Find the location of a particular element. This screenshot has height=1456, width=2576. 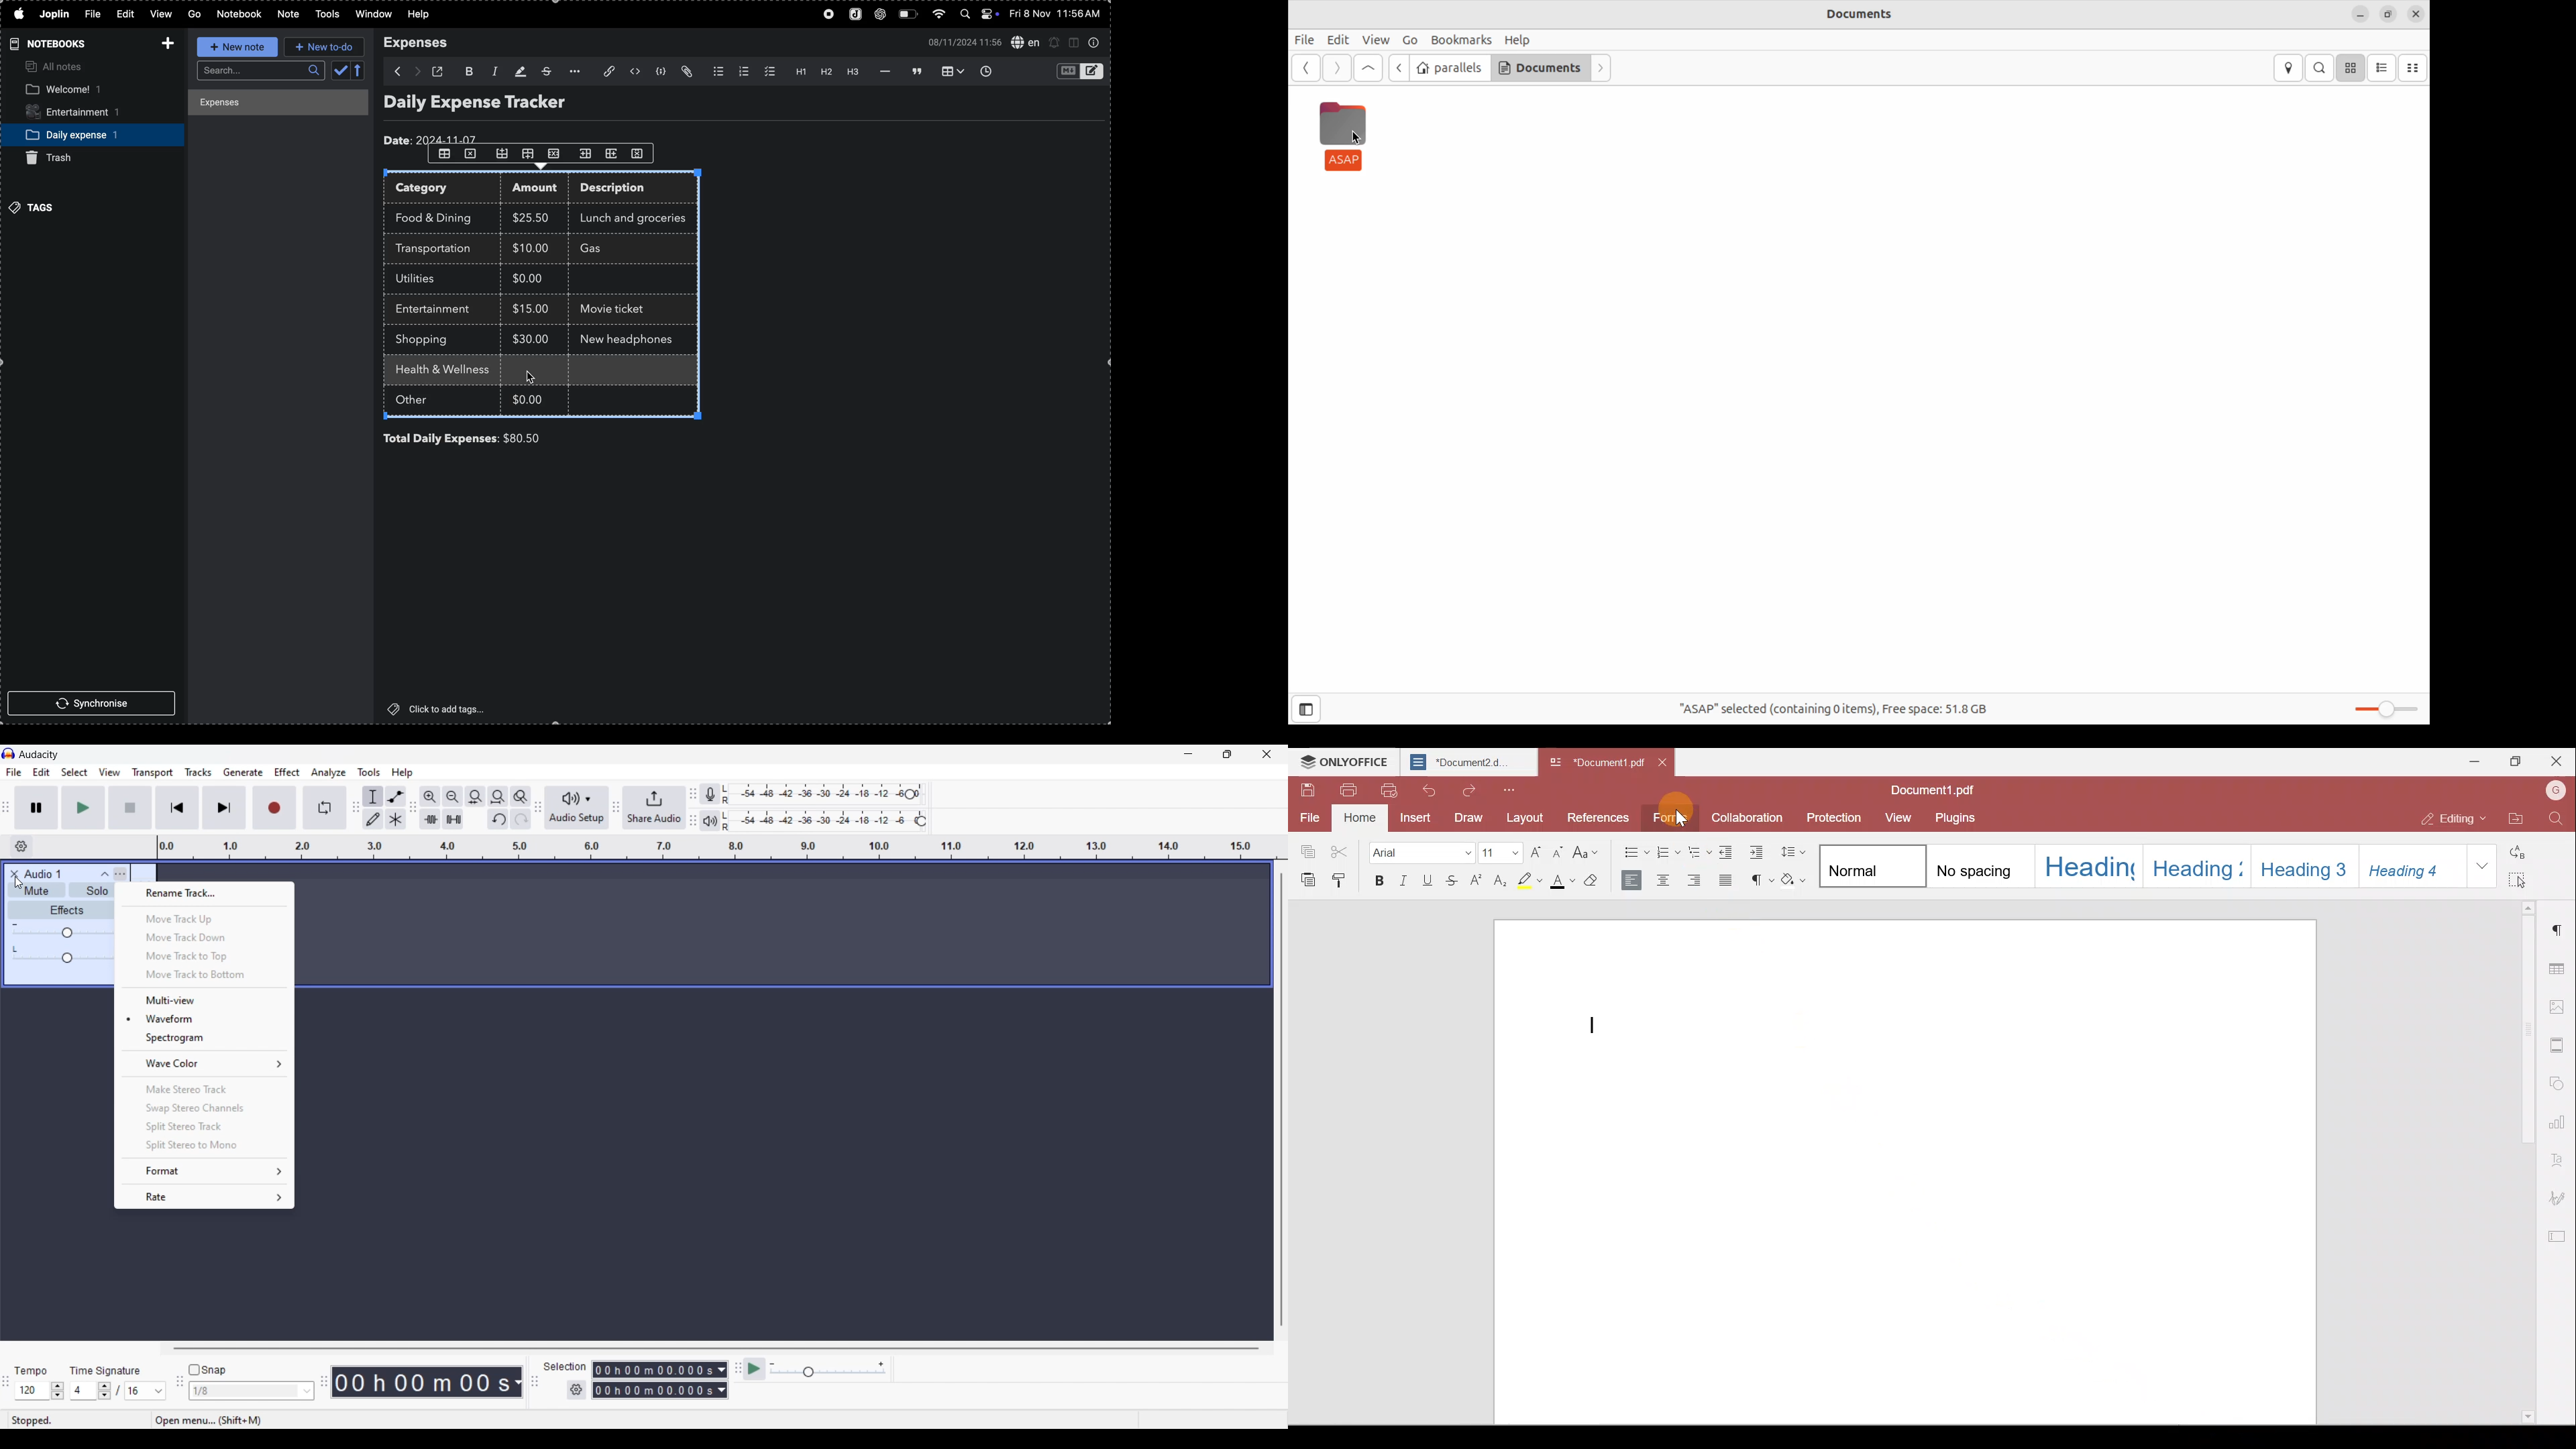

Multiview of audio waves is located at coordinates (205, 1000).